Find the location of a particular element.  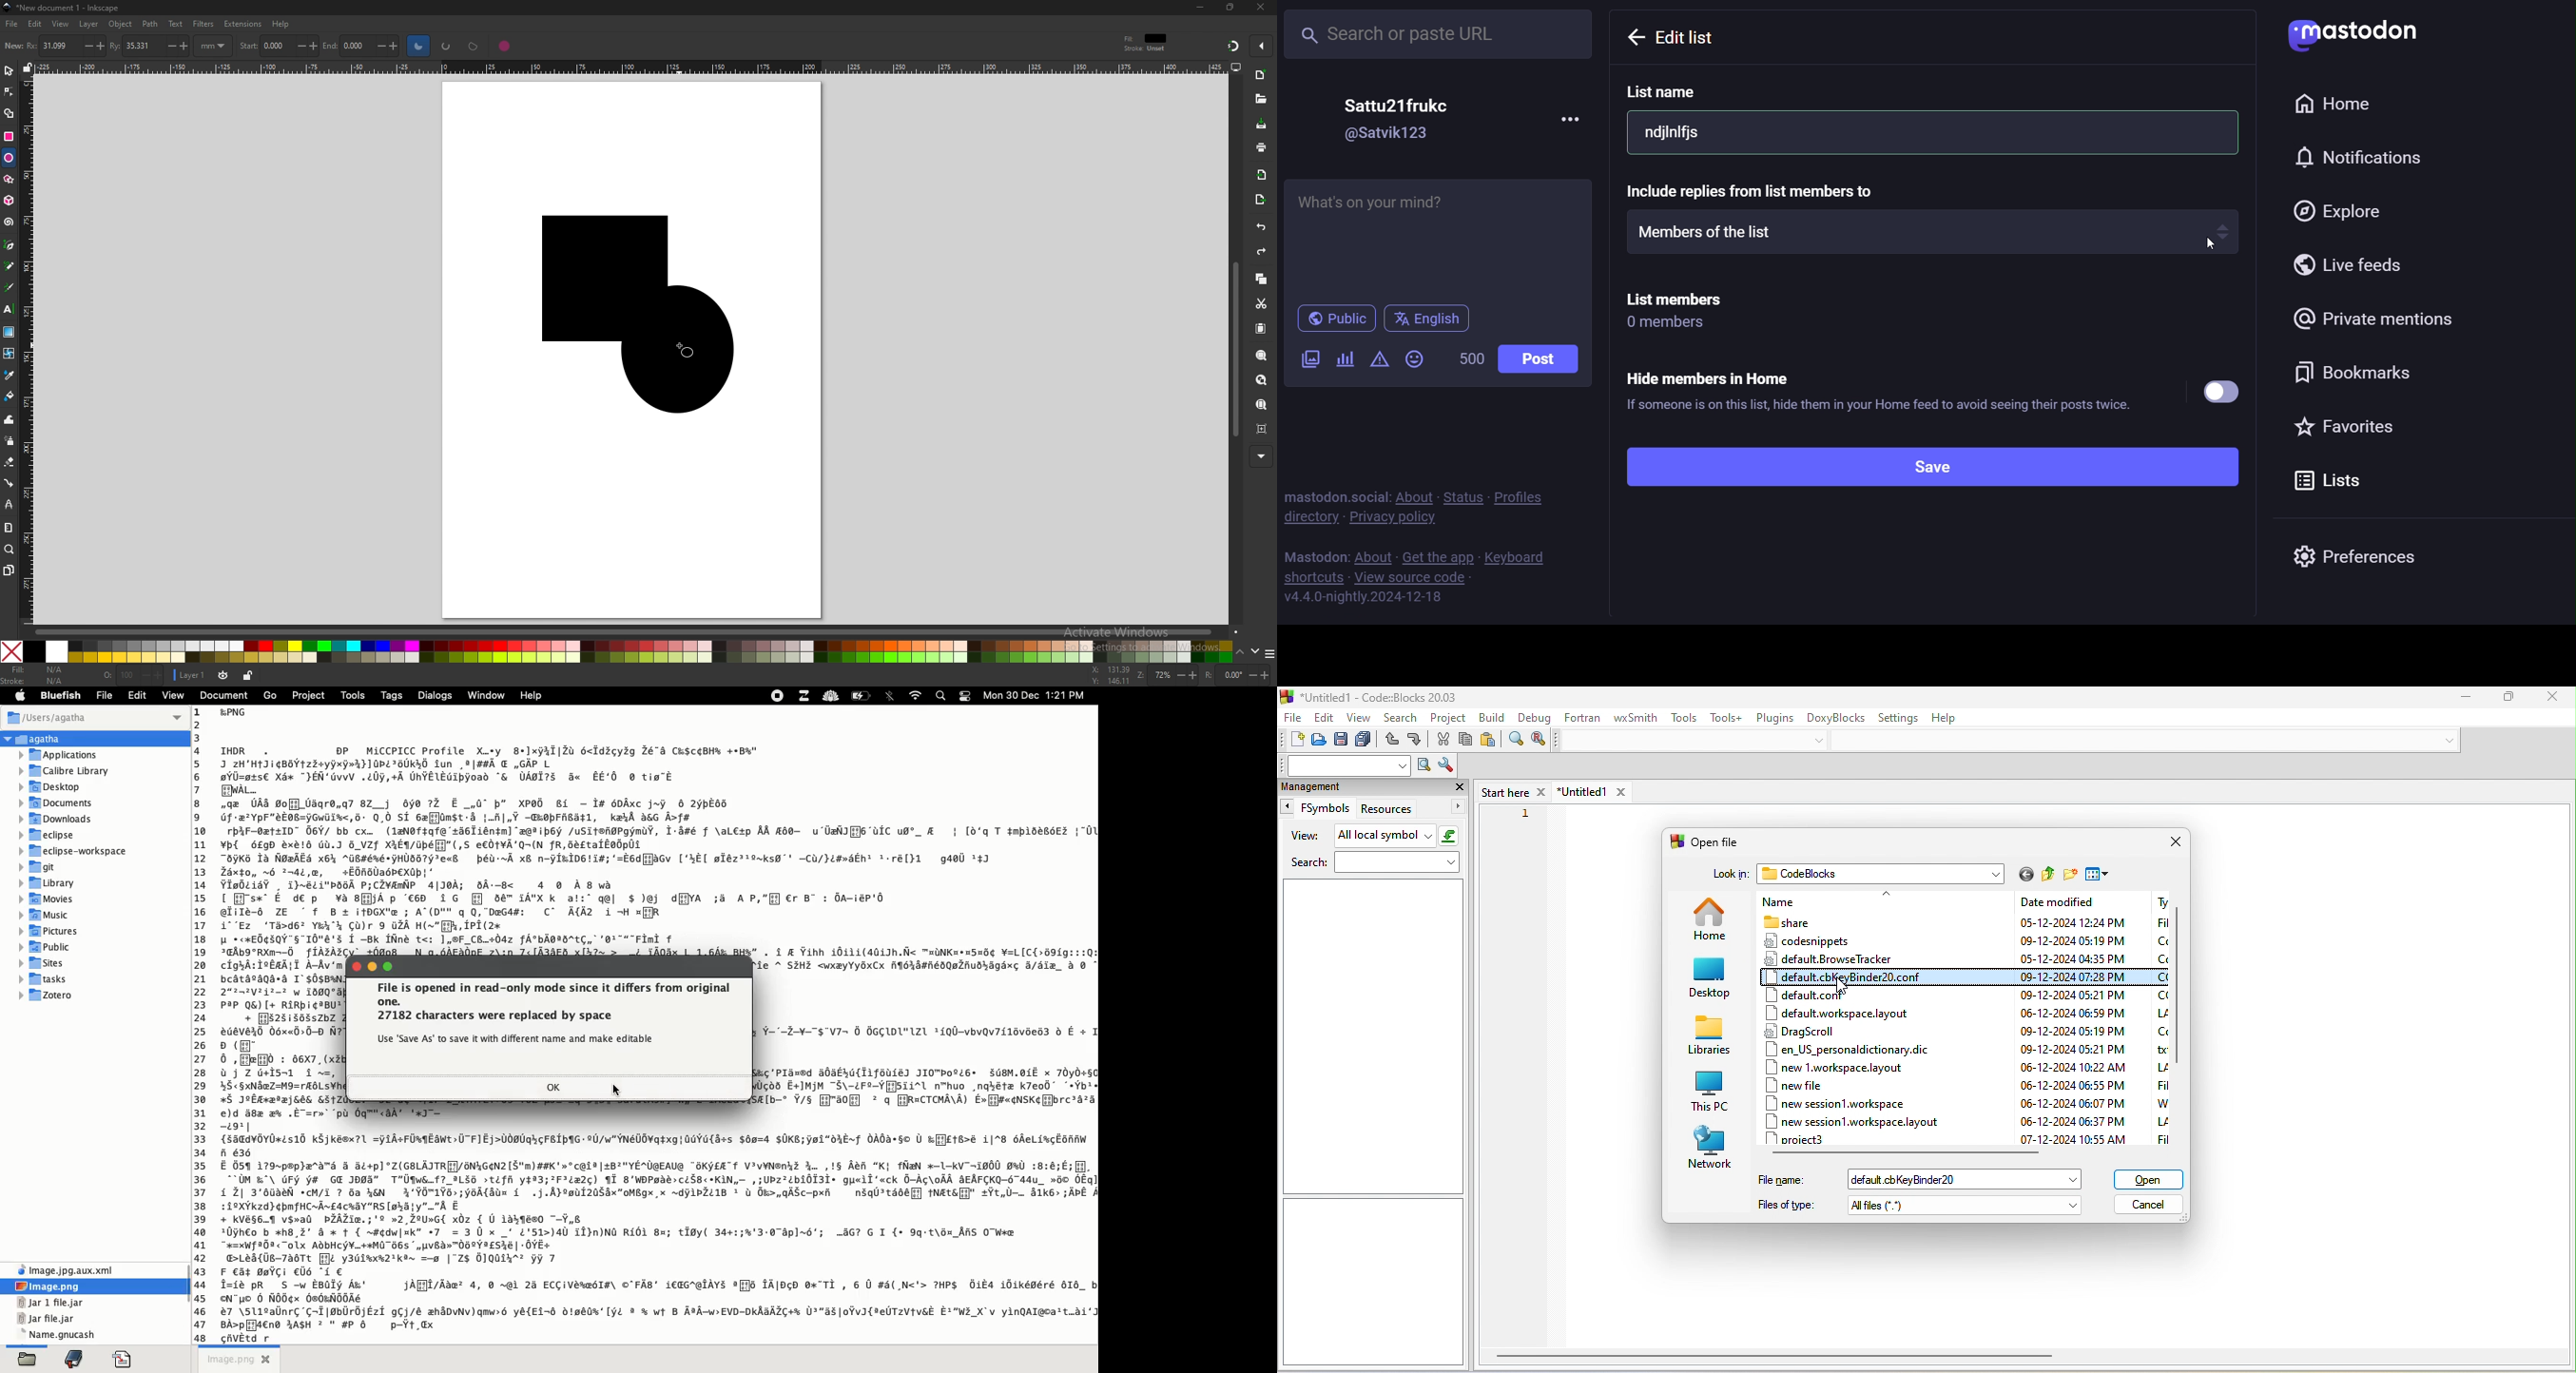

https://mastodon.social/lists# is located at coordinates (1369, 597).